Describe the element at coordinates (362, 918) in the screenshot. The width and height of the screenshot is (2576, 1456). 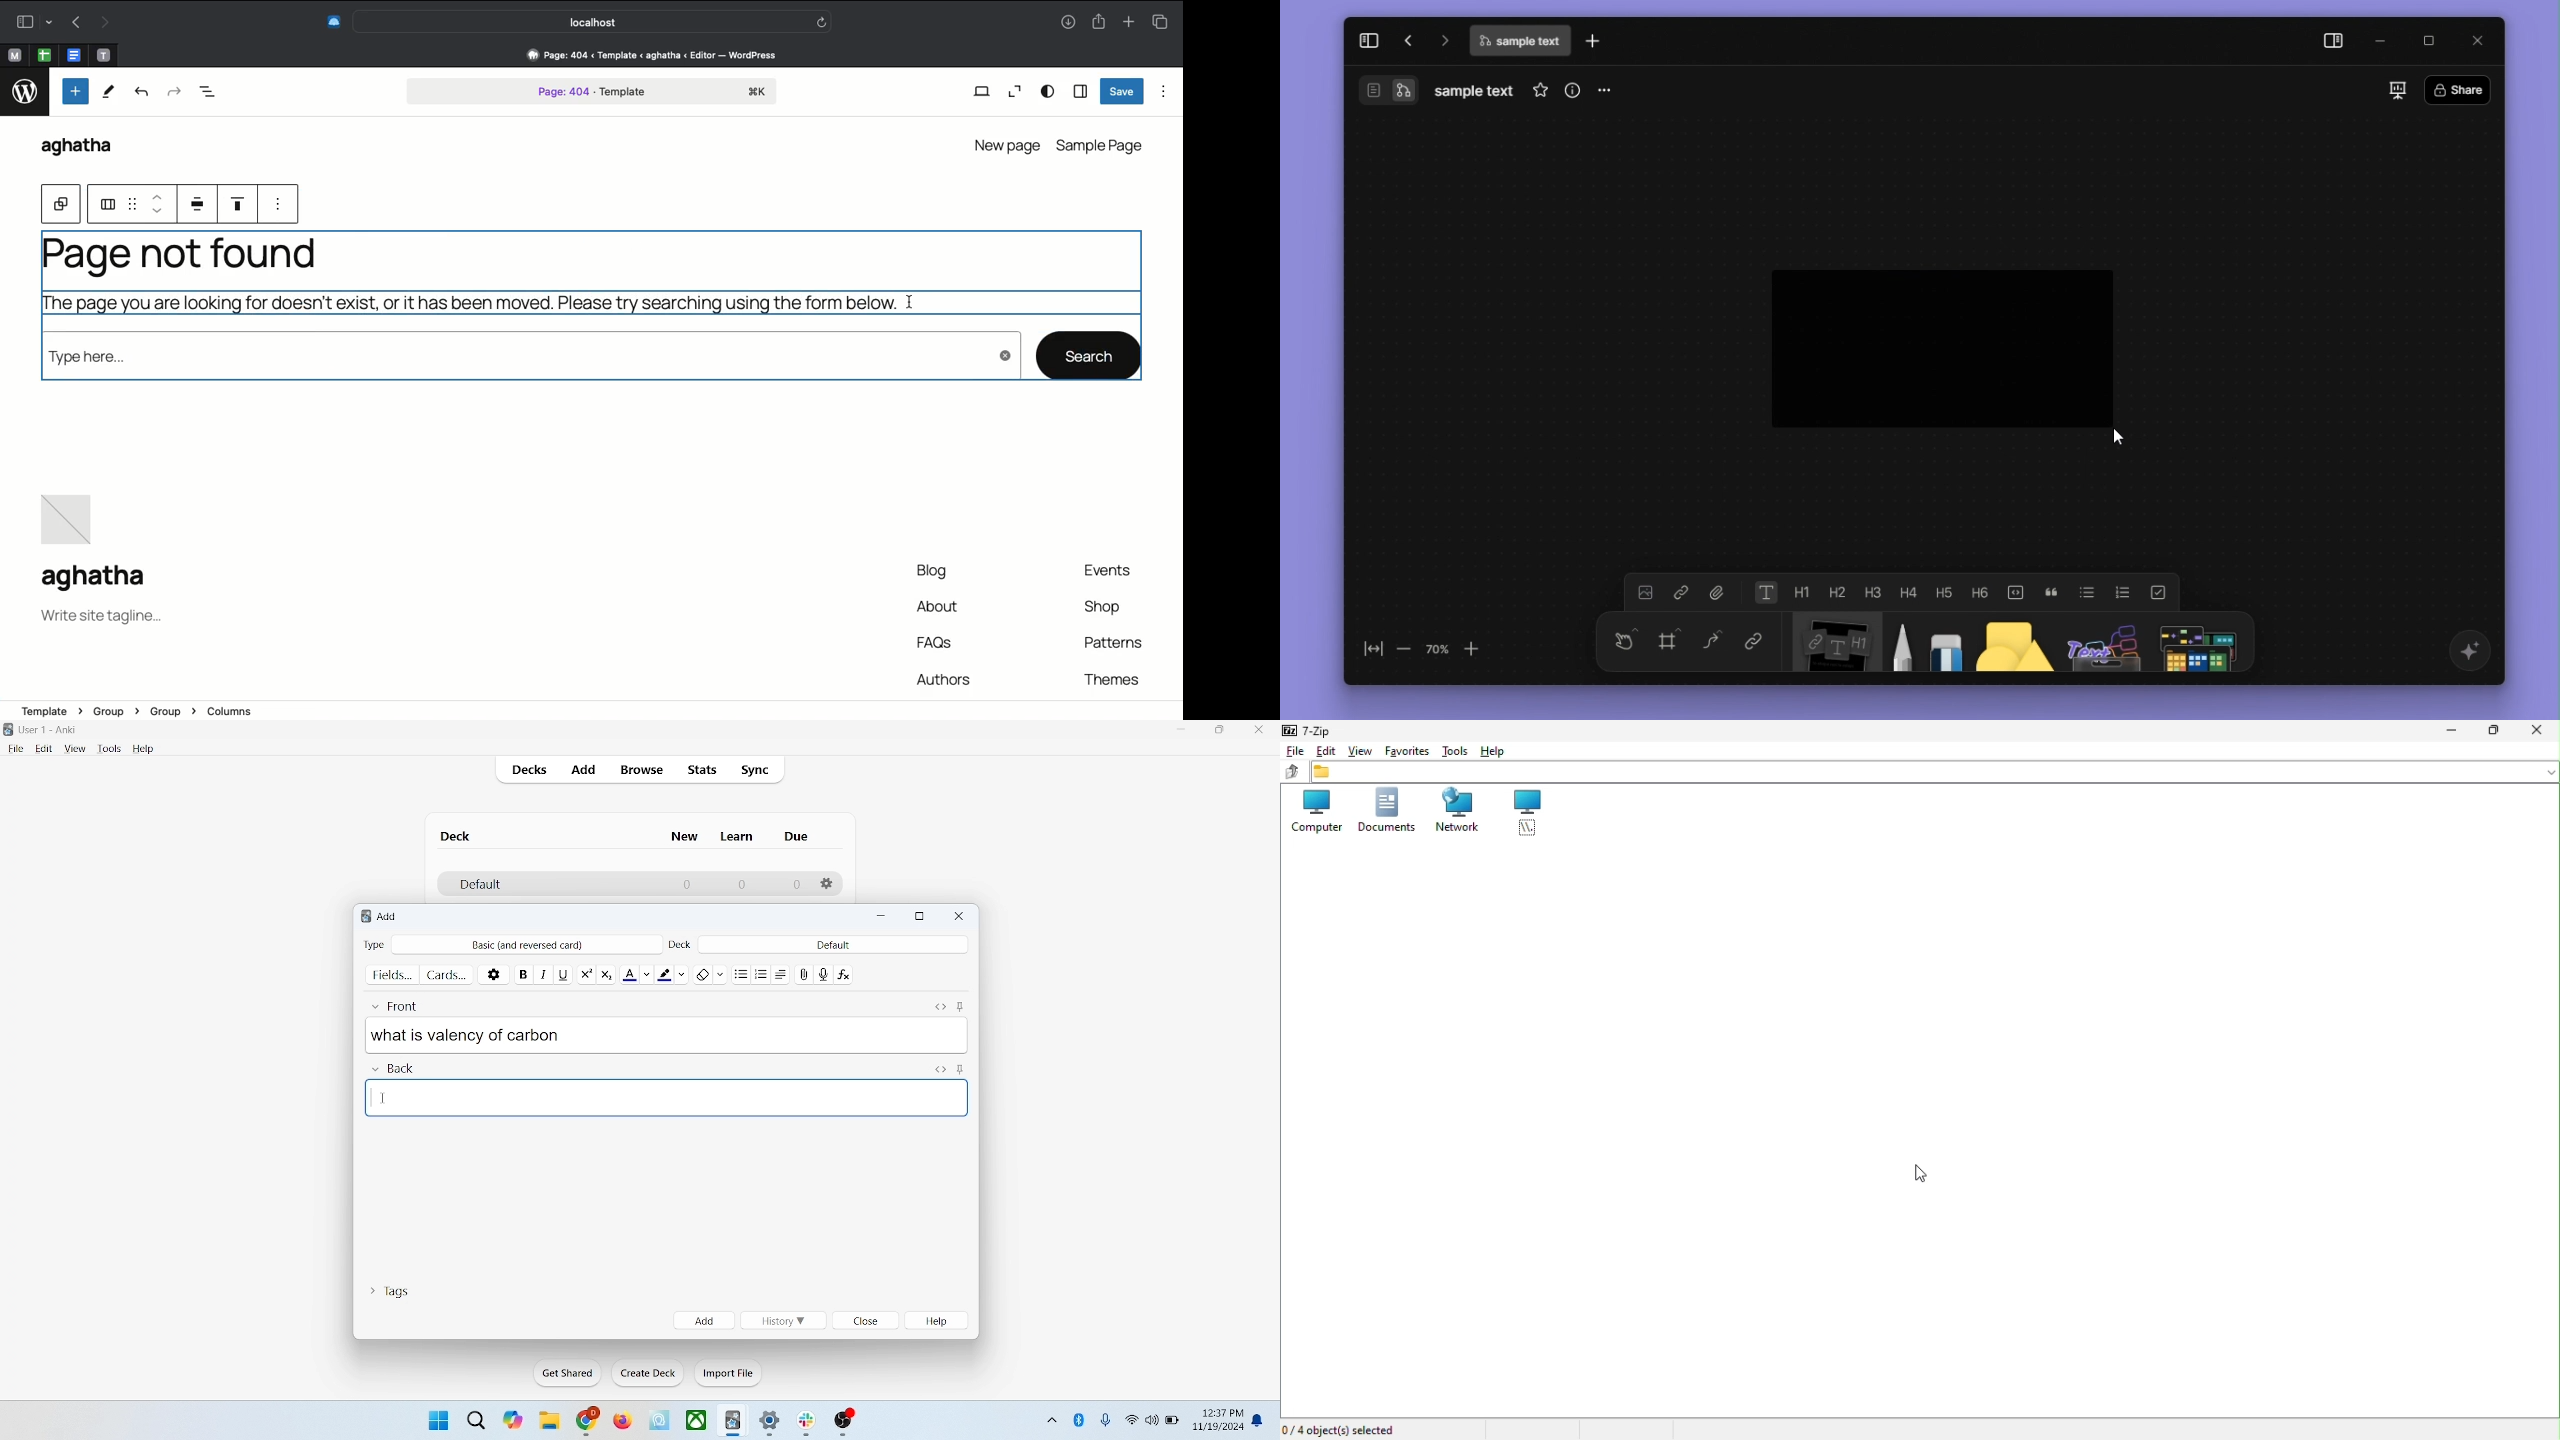
I see `logo` at that location.